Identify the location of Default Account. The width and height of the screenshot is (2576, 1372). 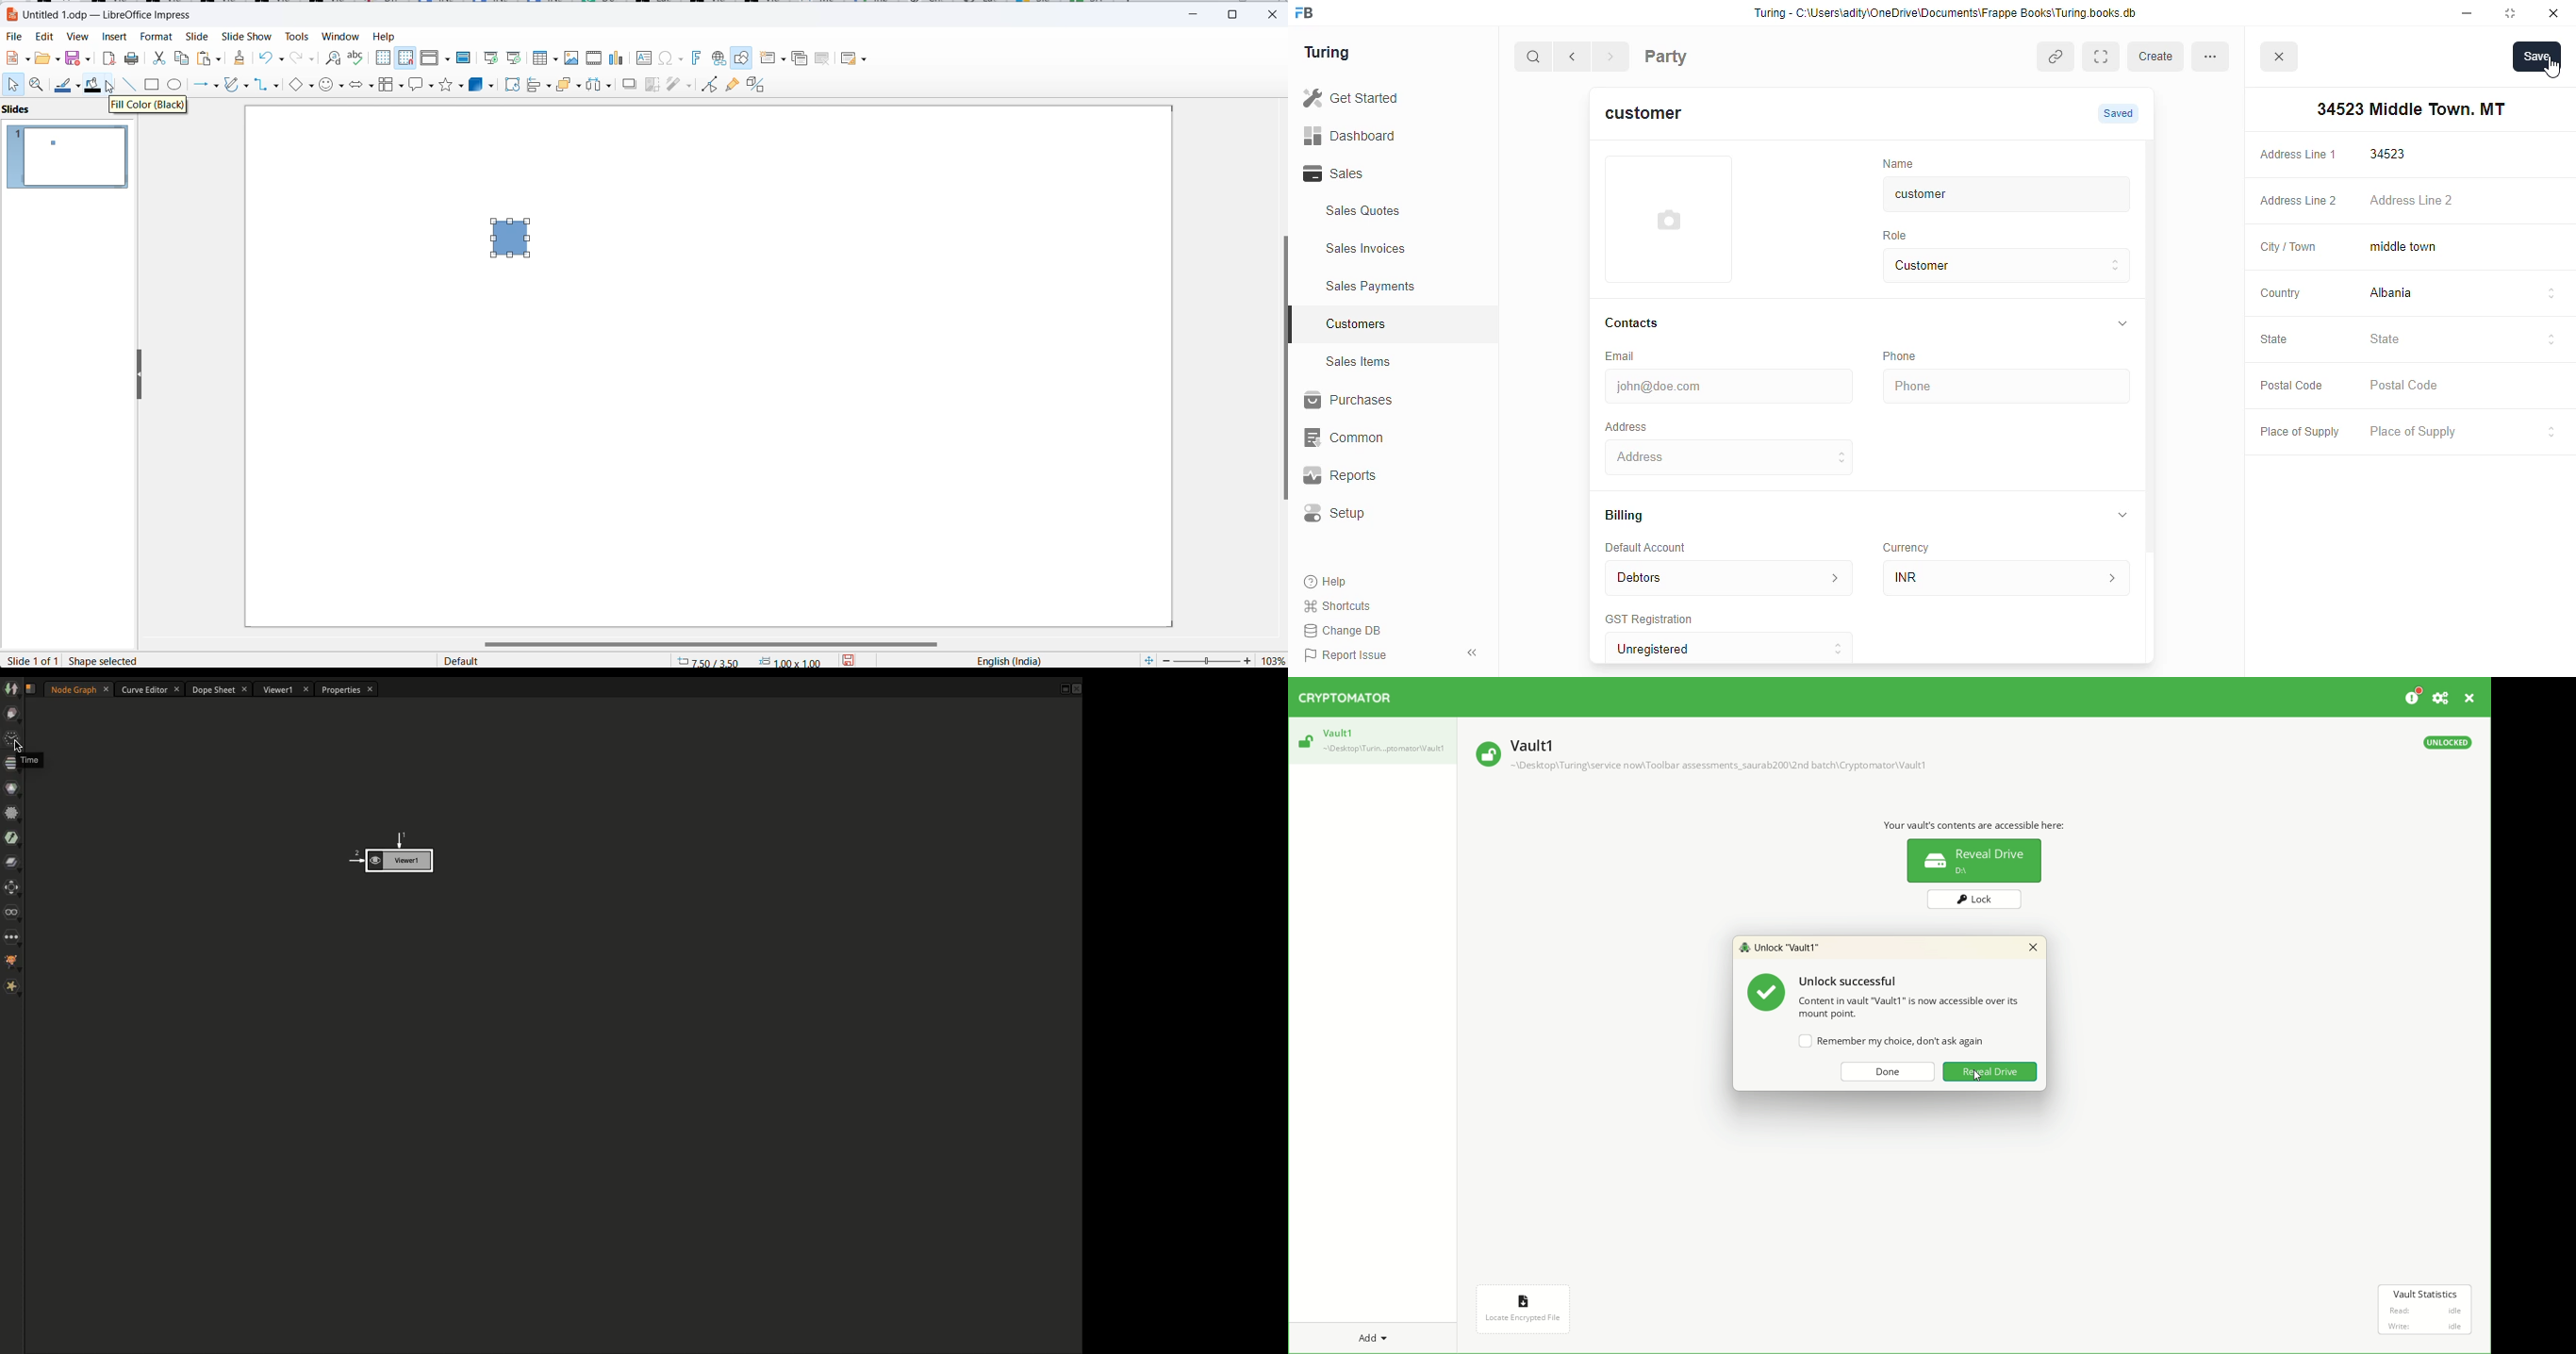
(1660, 547).